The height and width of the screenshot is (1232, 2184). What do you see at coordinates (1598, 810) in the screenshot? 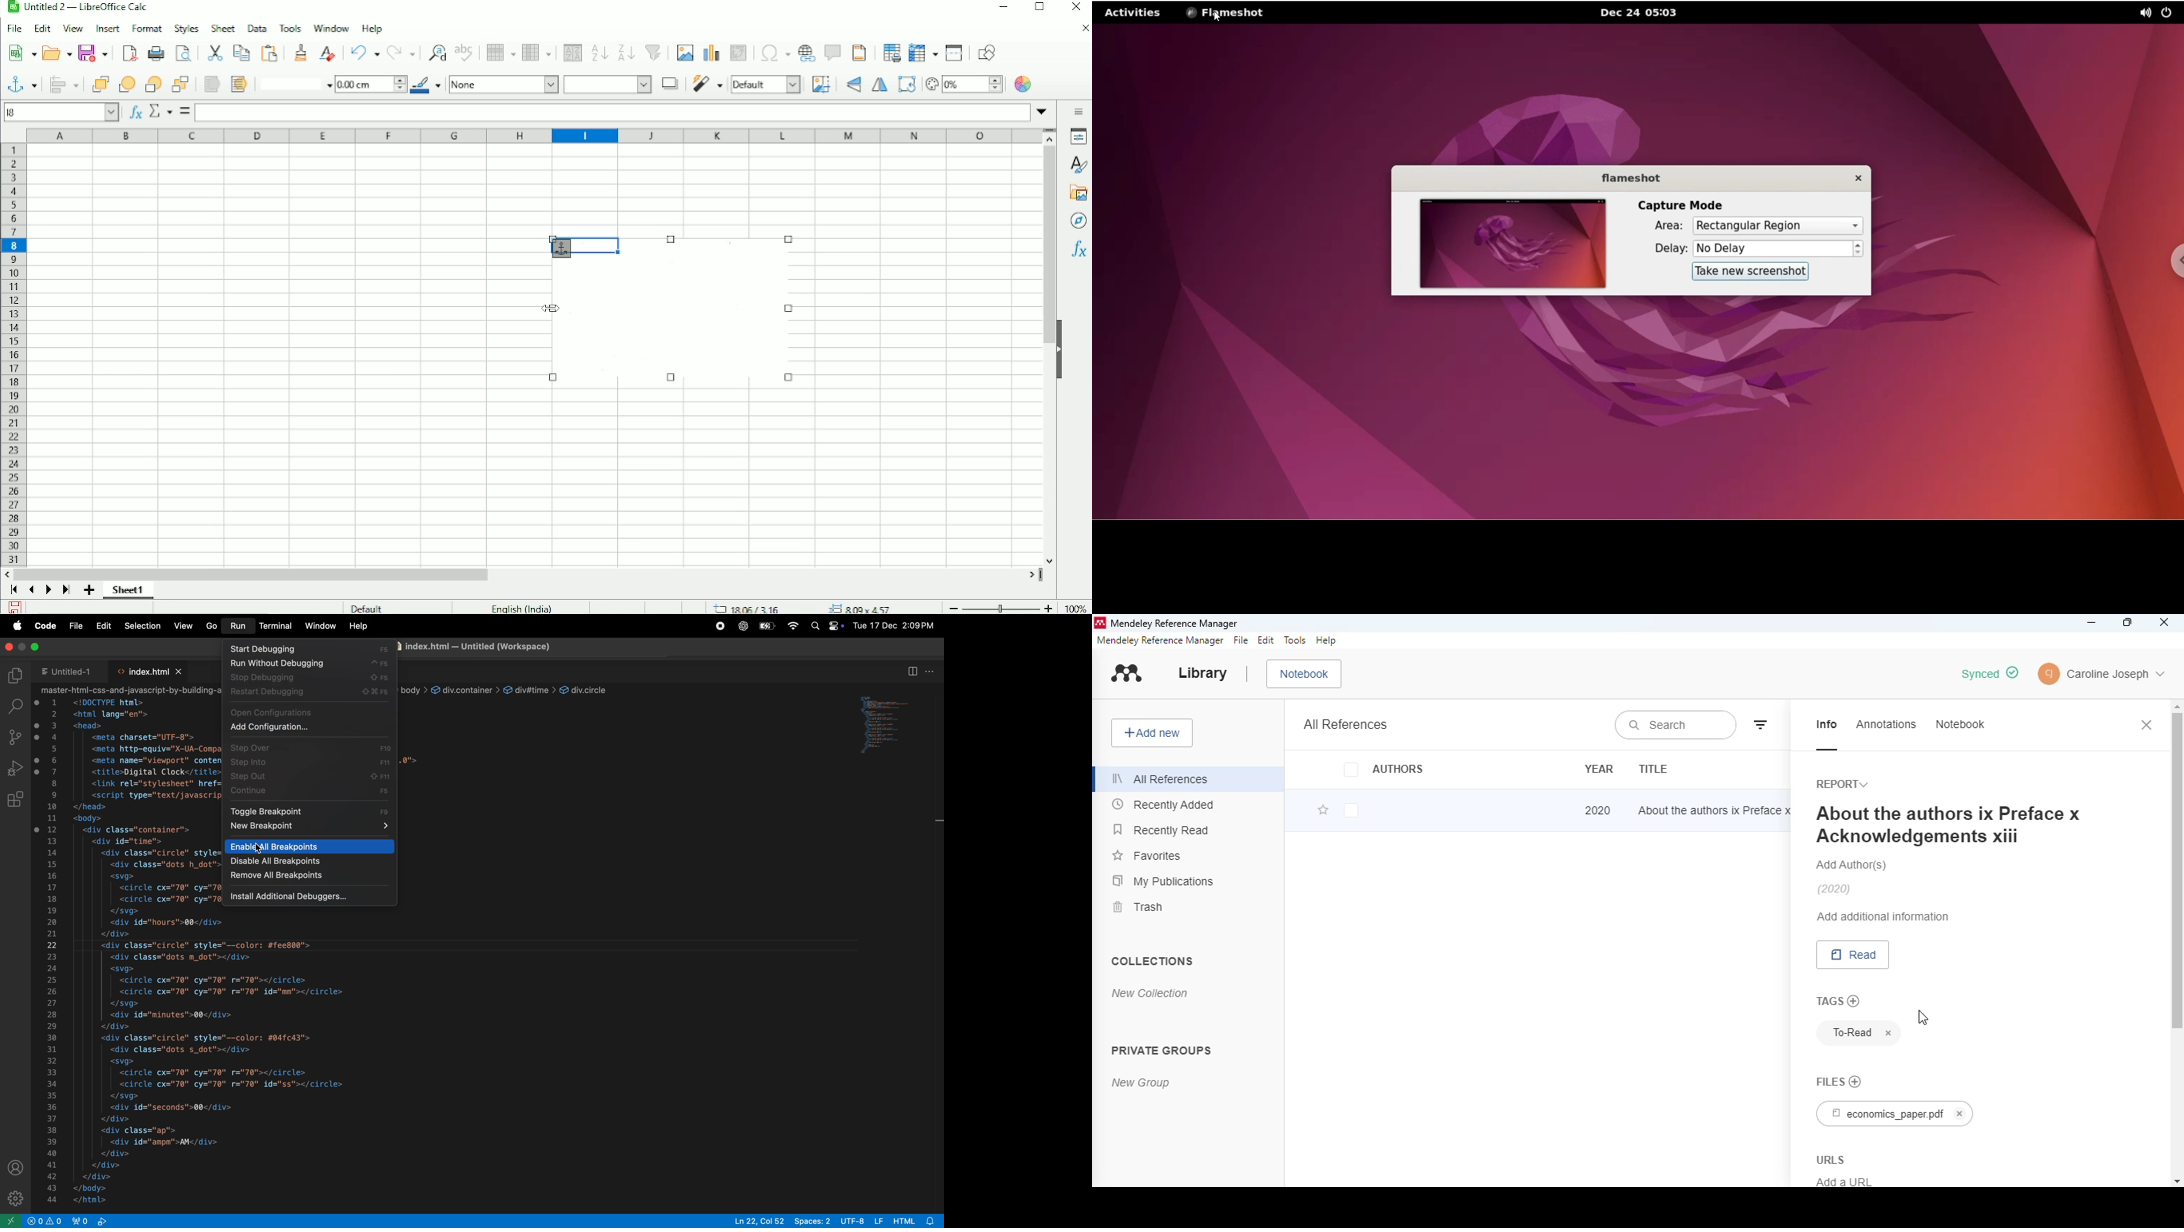
I see `2020` at bounding box center [1598, 810].